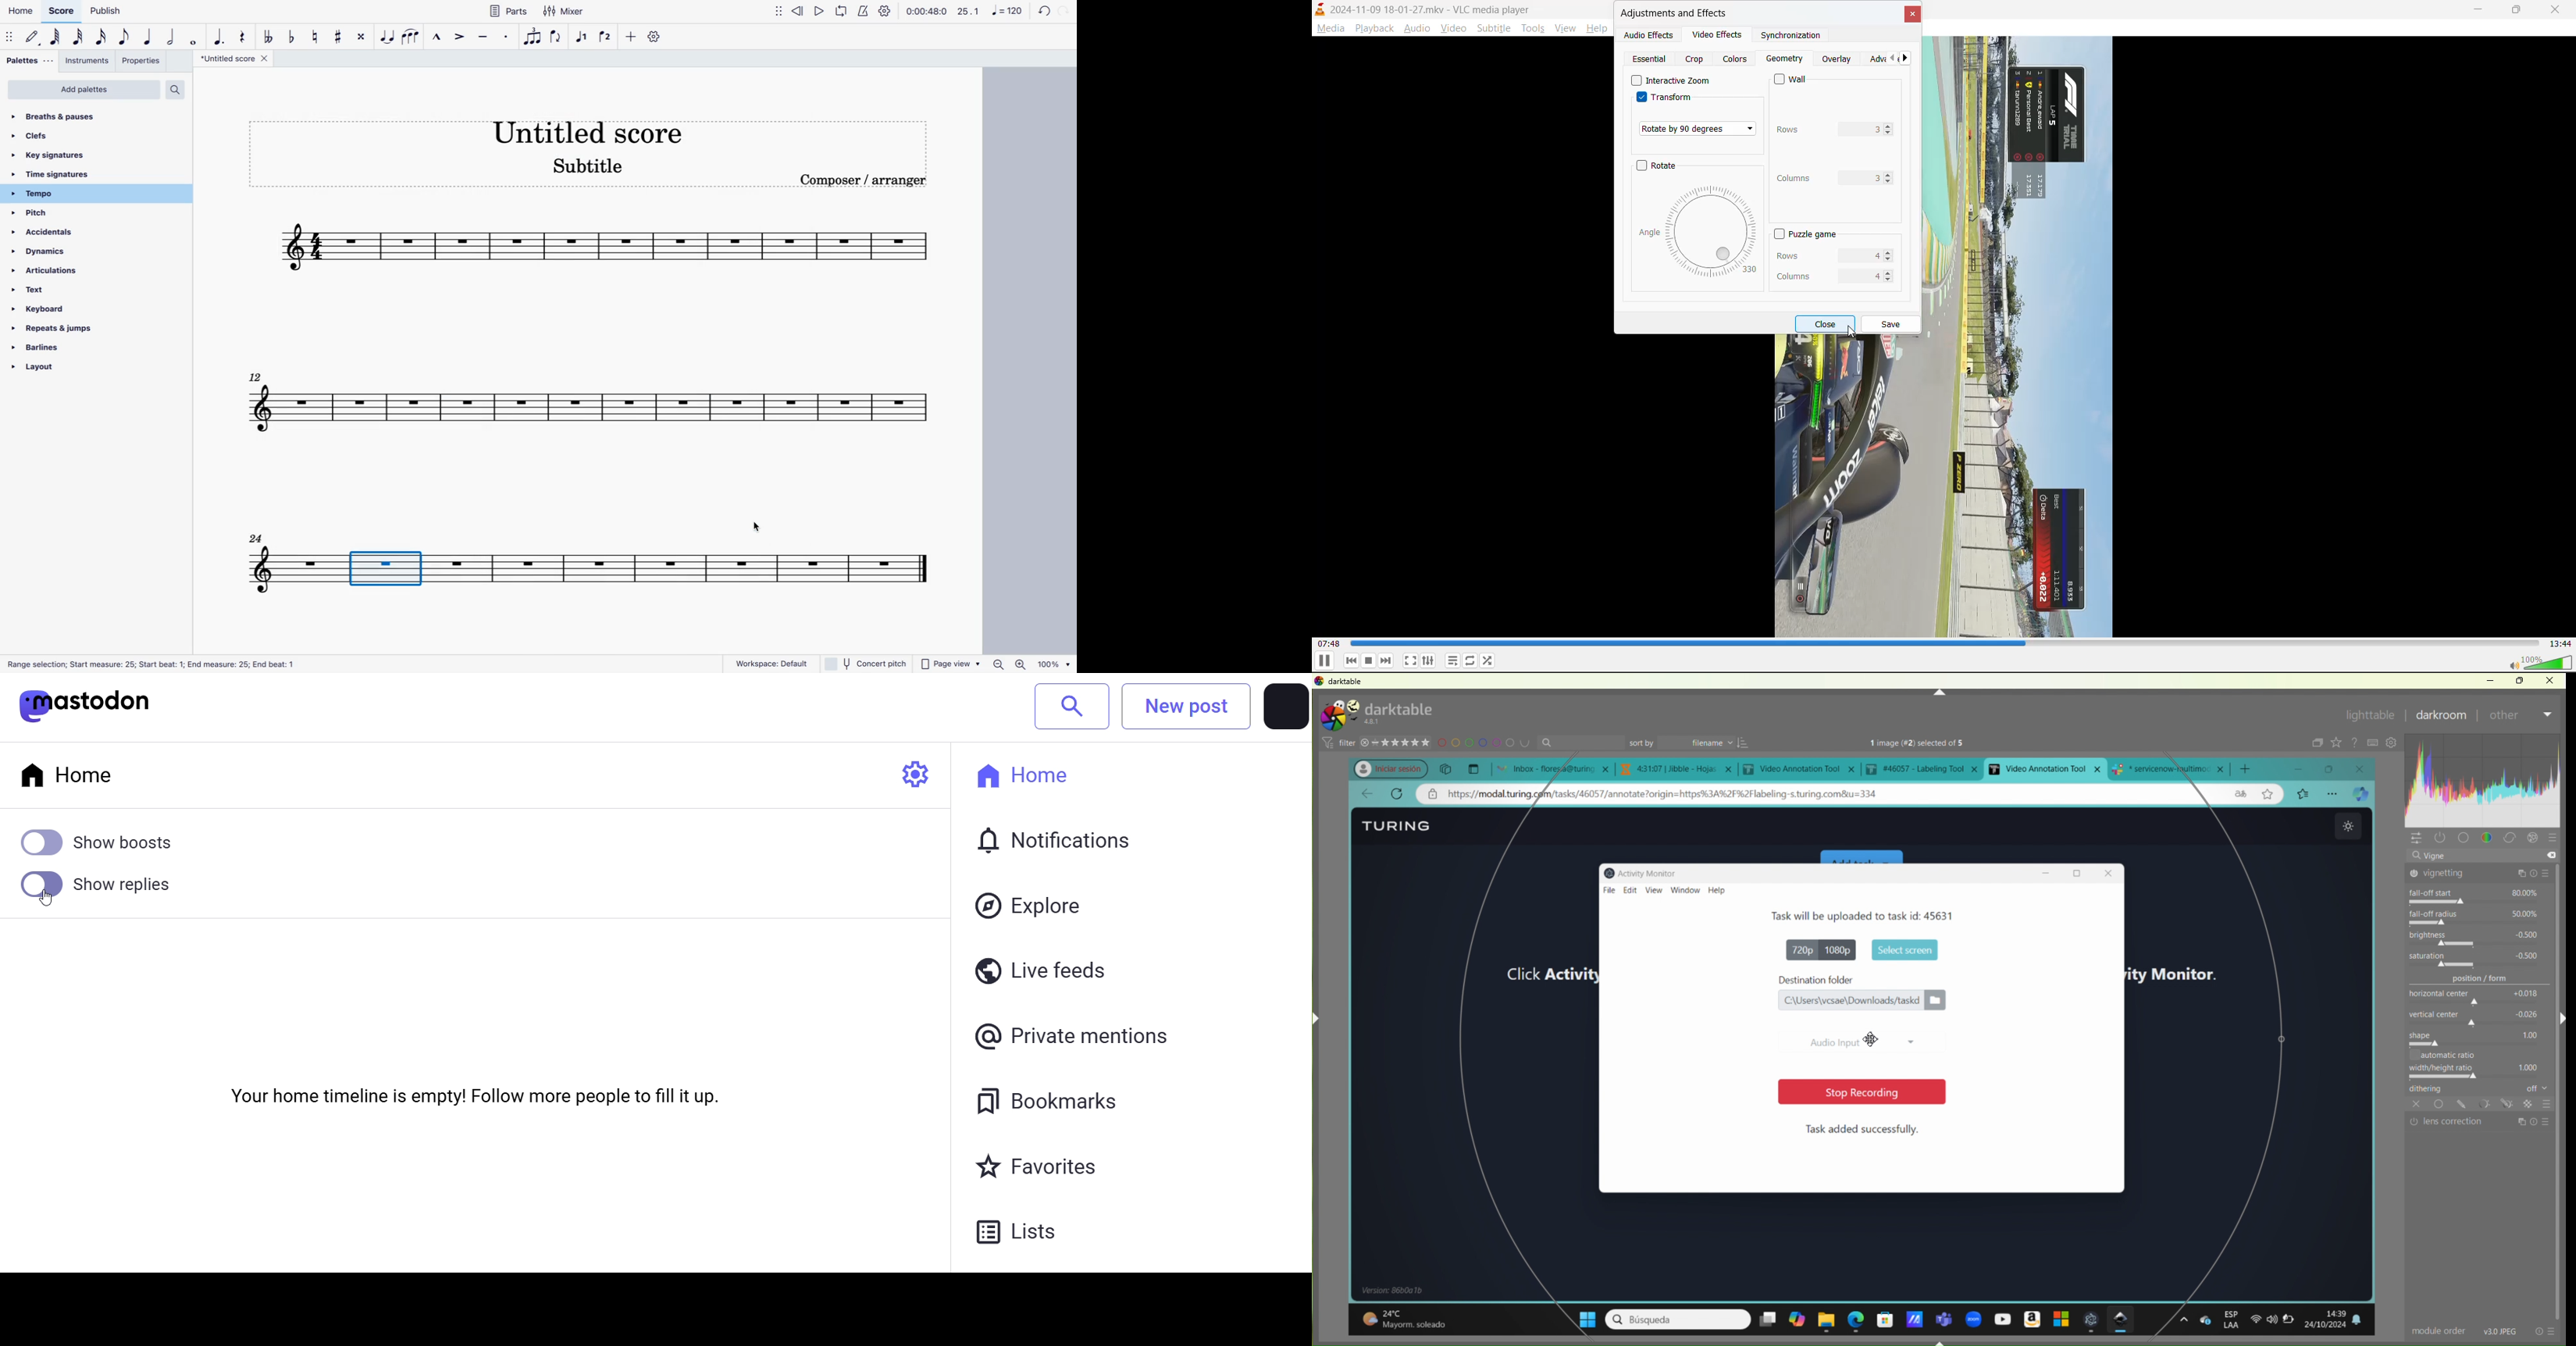 The image size is (2576, 1372). What do you see at coordinates (2505, 714) in the screenshot?
I see `After` at bounding box center [2505, 714].